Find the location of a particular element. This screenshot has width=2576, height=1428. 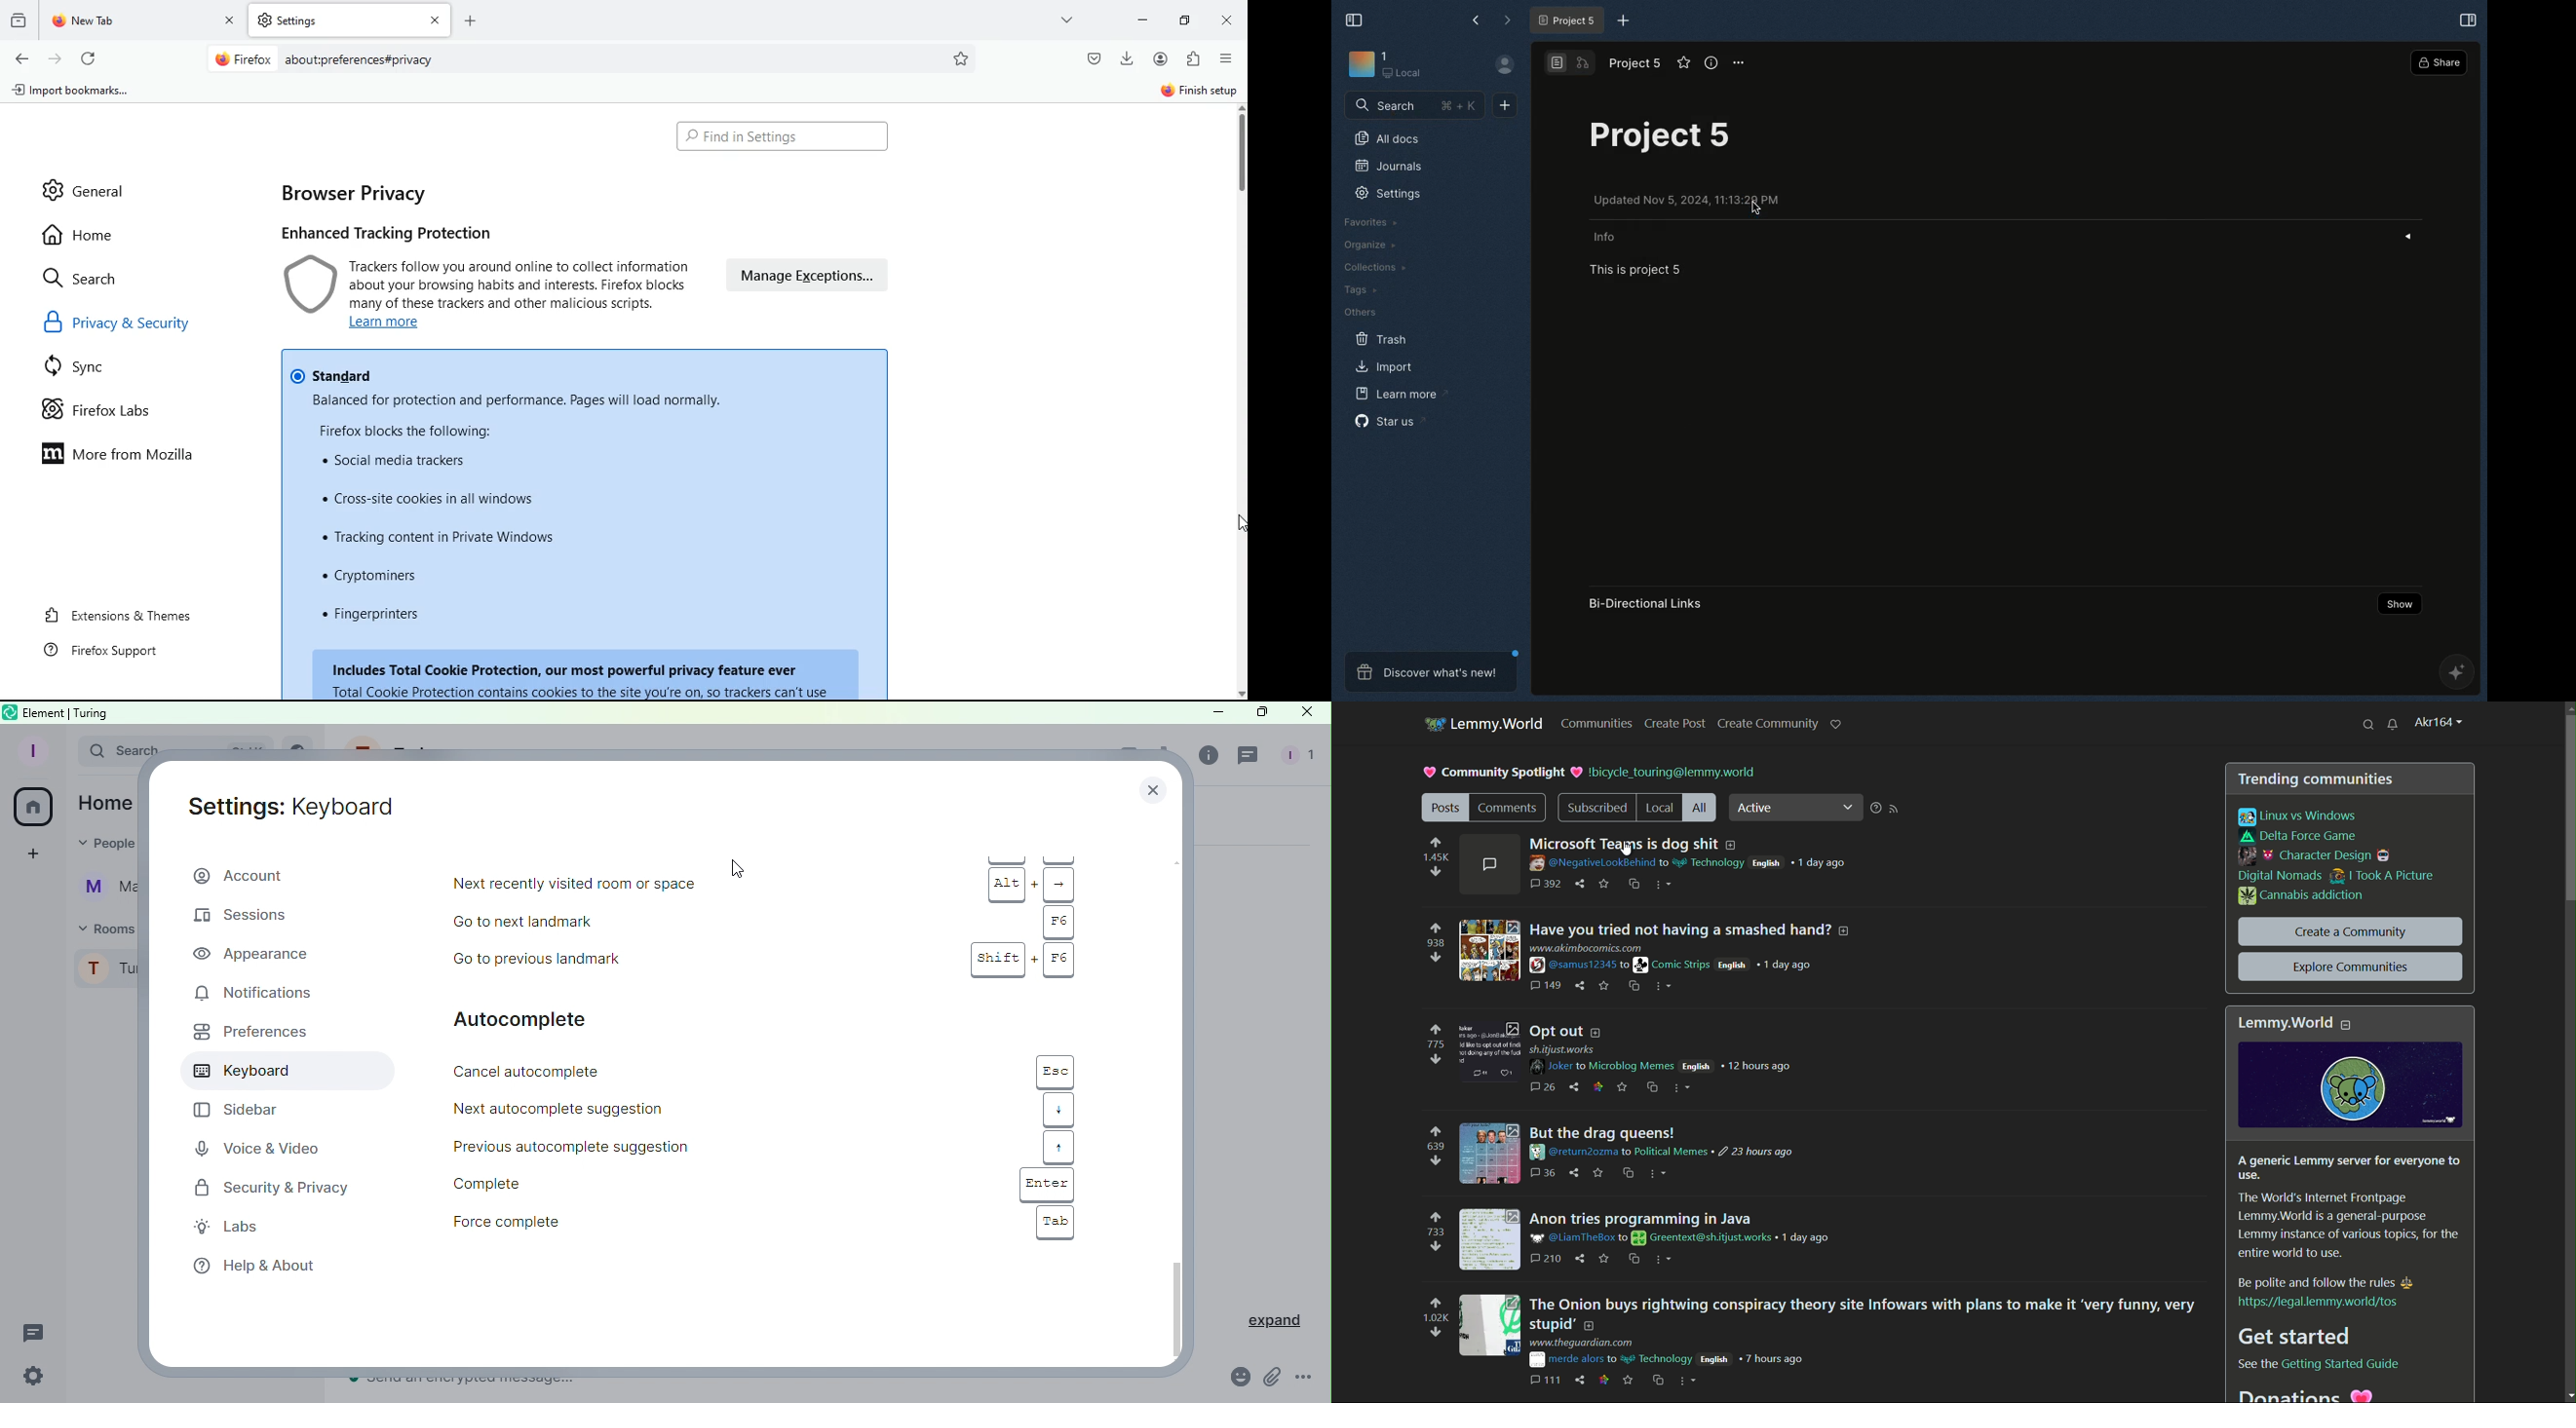

share is located at coordinates (1575, 1173).